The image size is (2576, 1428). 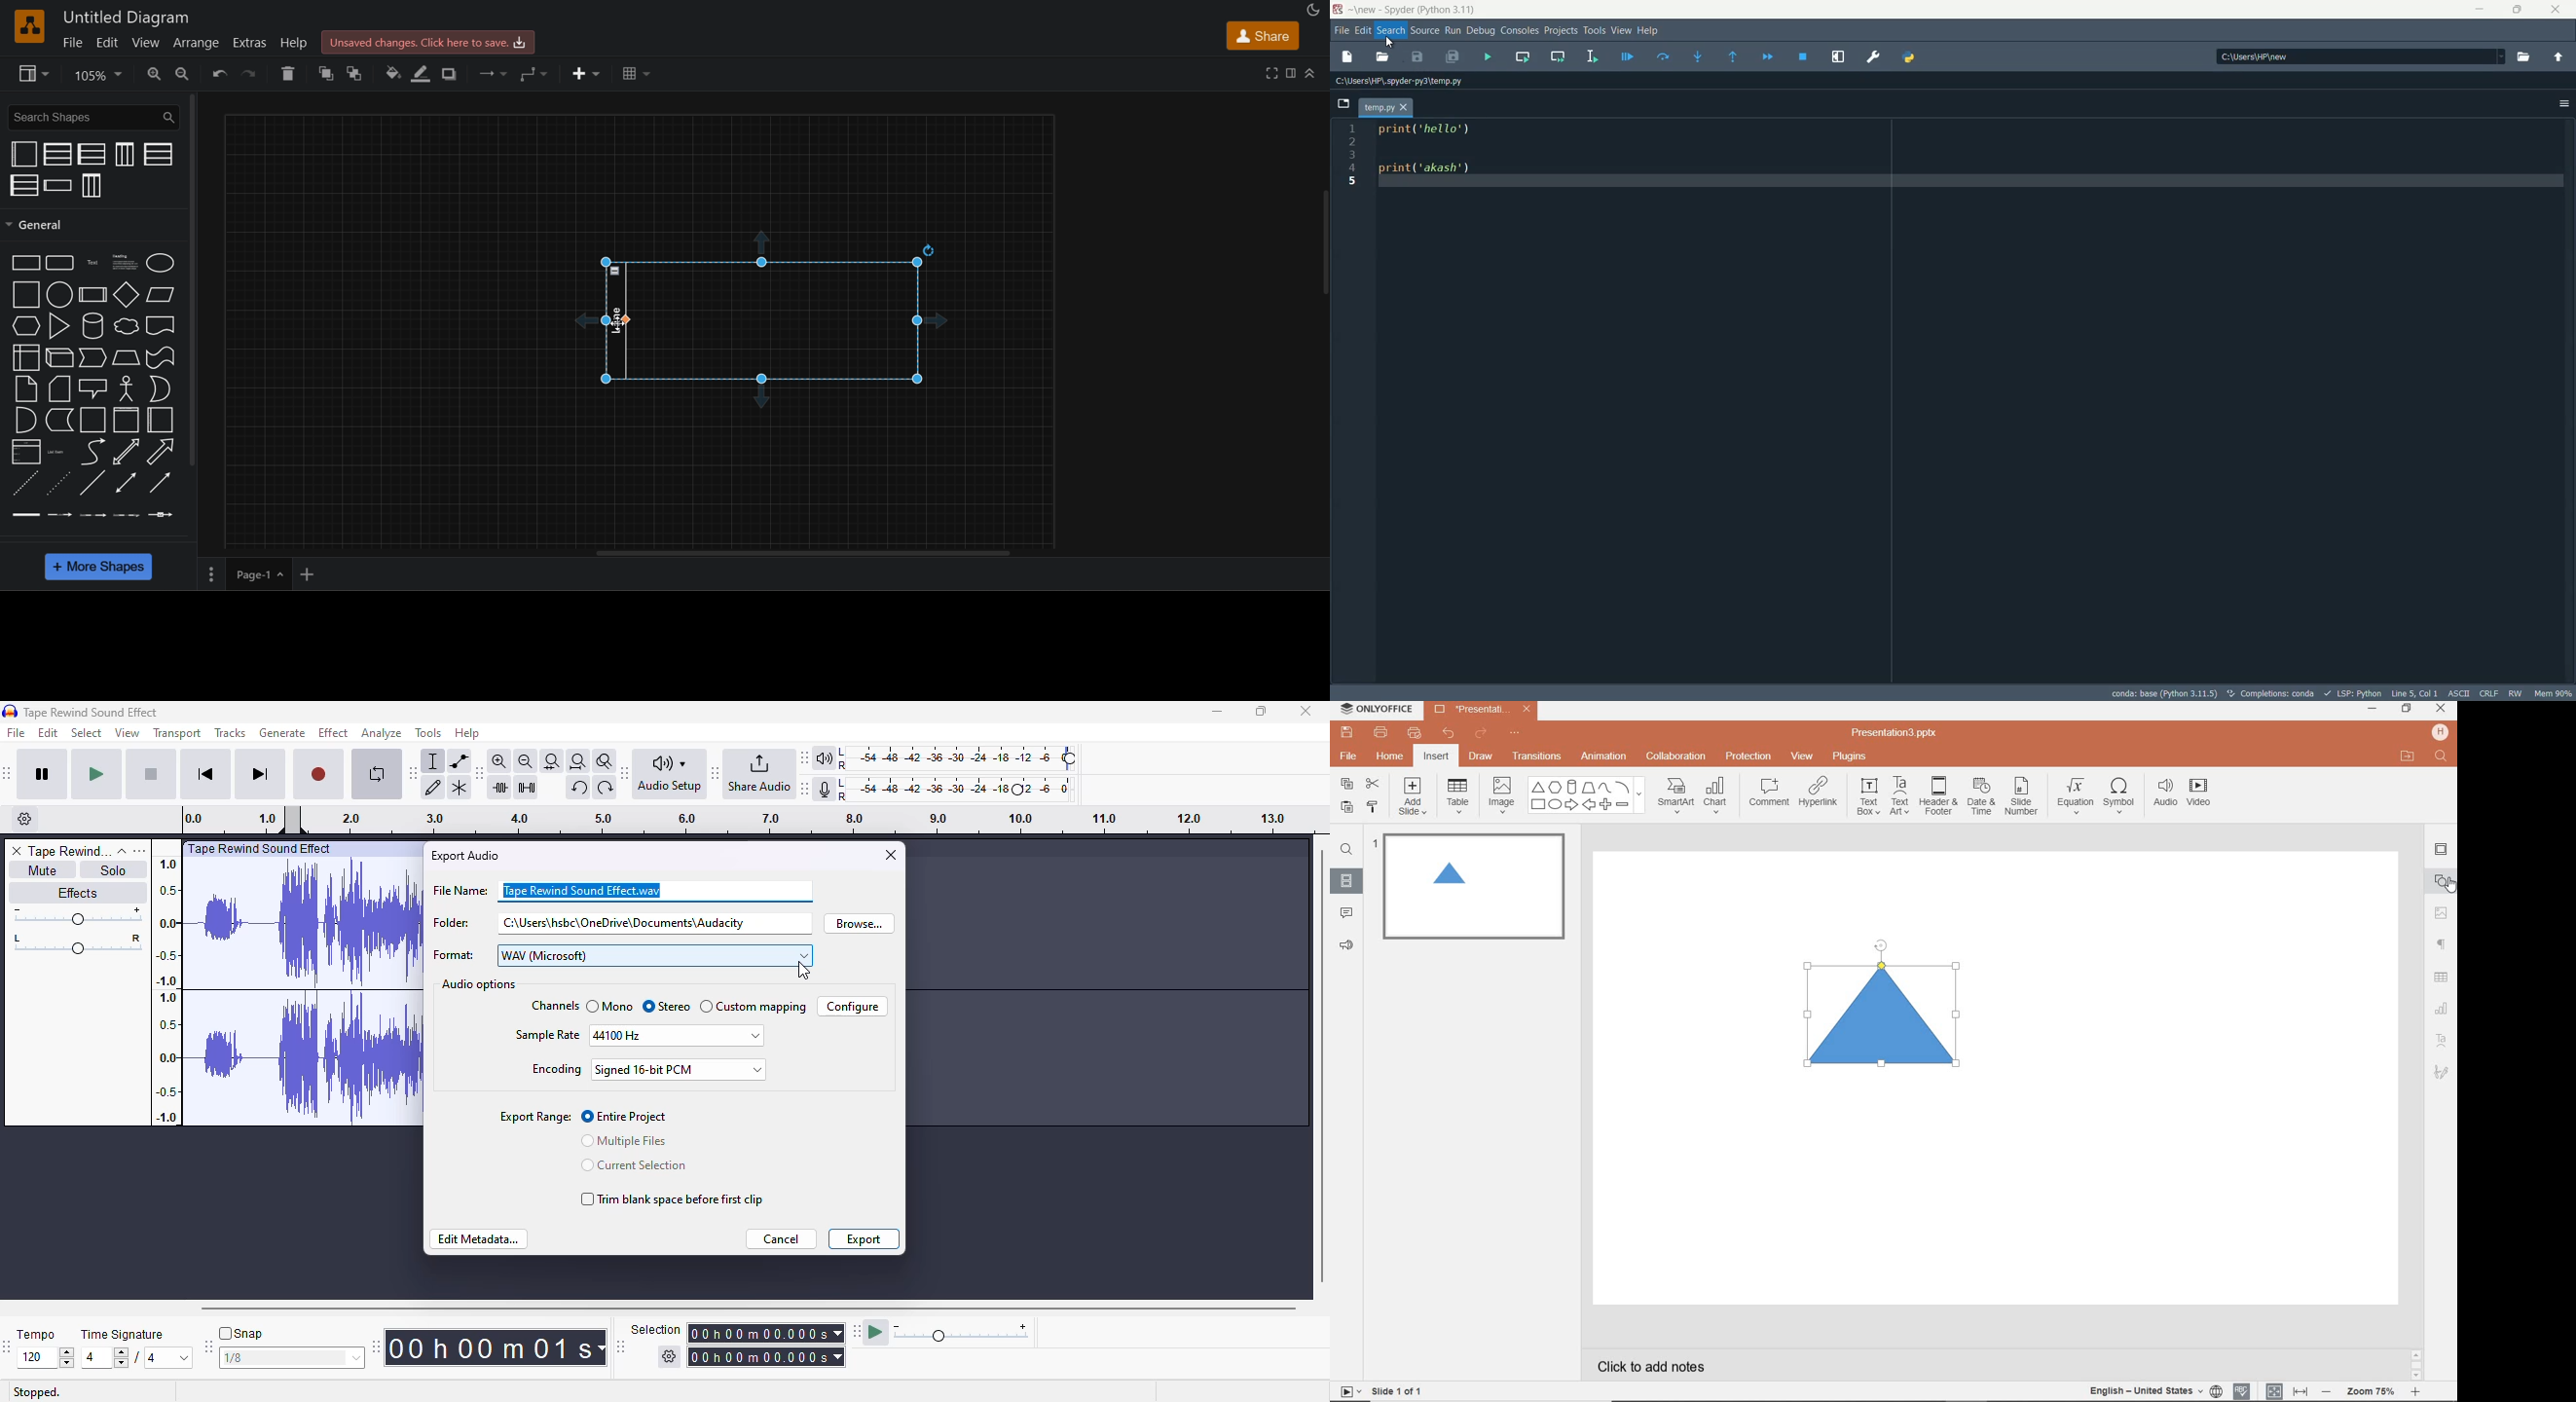 What do you see at coordinates (2515, 693) in the screenshot?
I see `rw` at bounding box center [2515, 693].